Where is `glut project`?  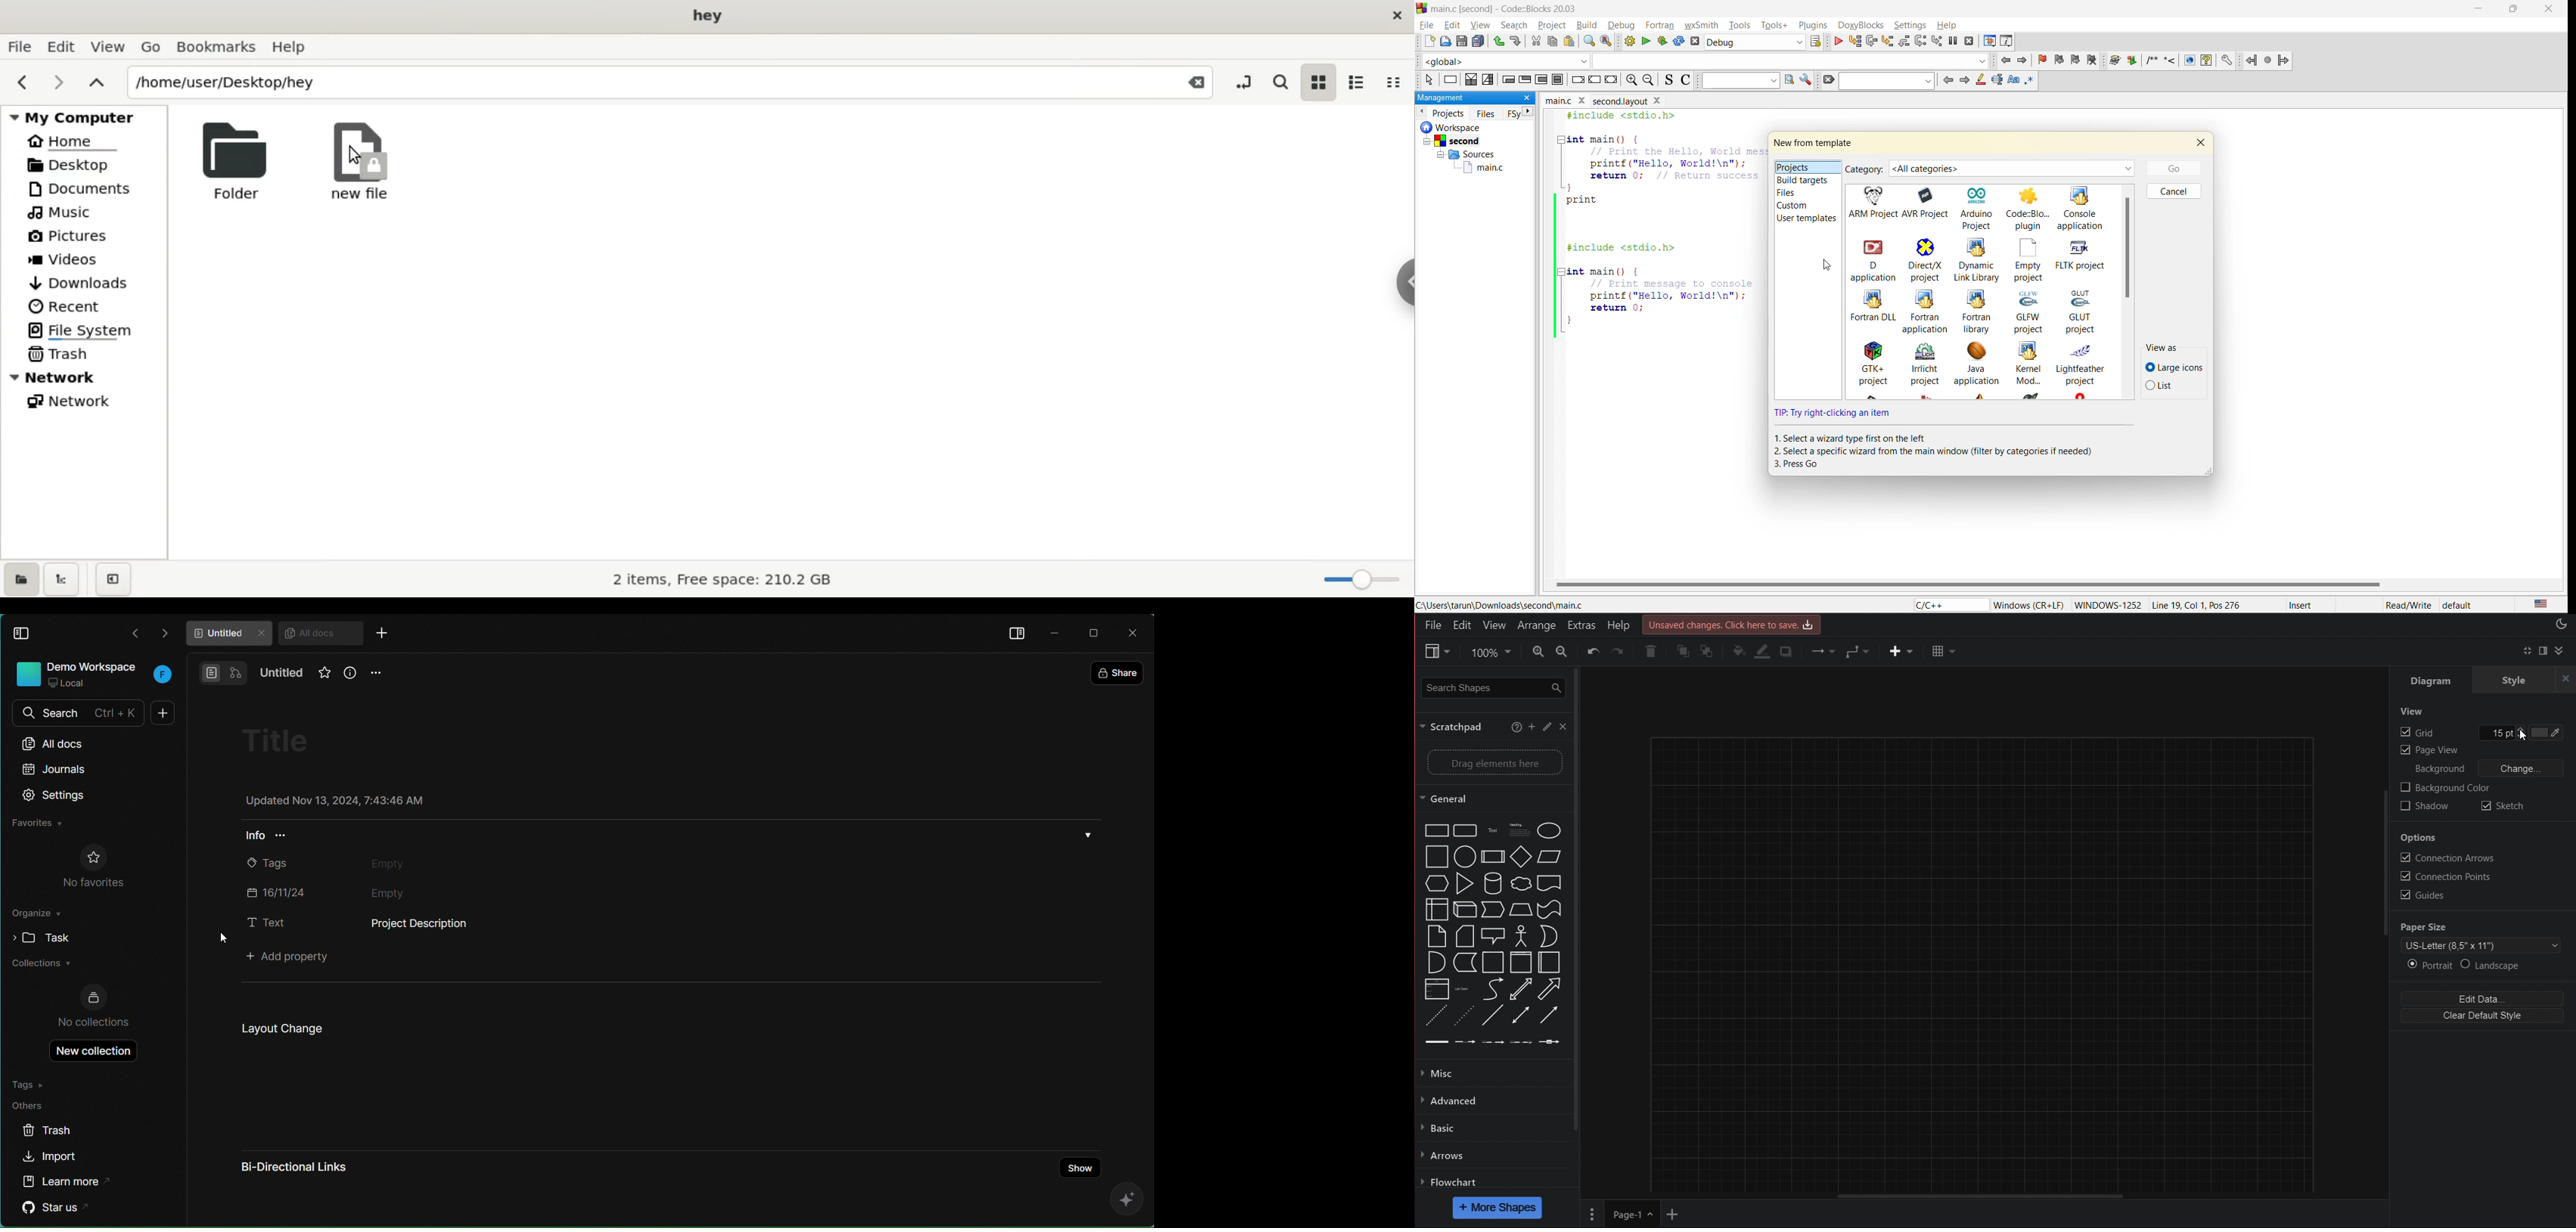 glut project is located at coordinates (2083, 311).